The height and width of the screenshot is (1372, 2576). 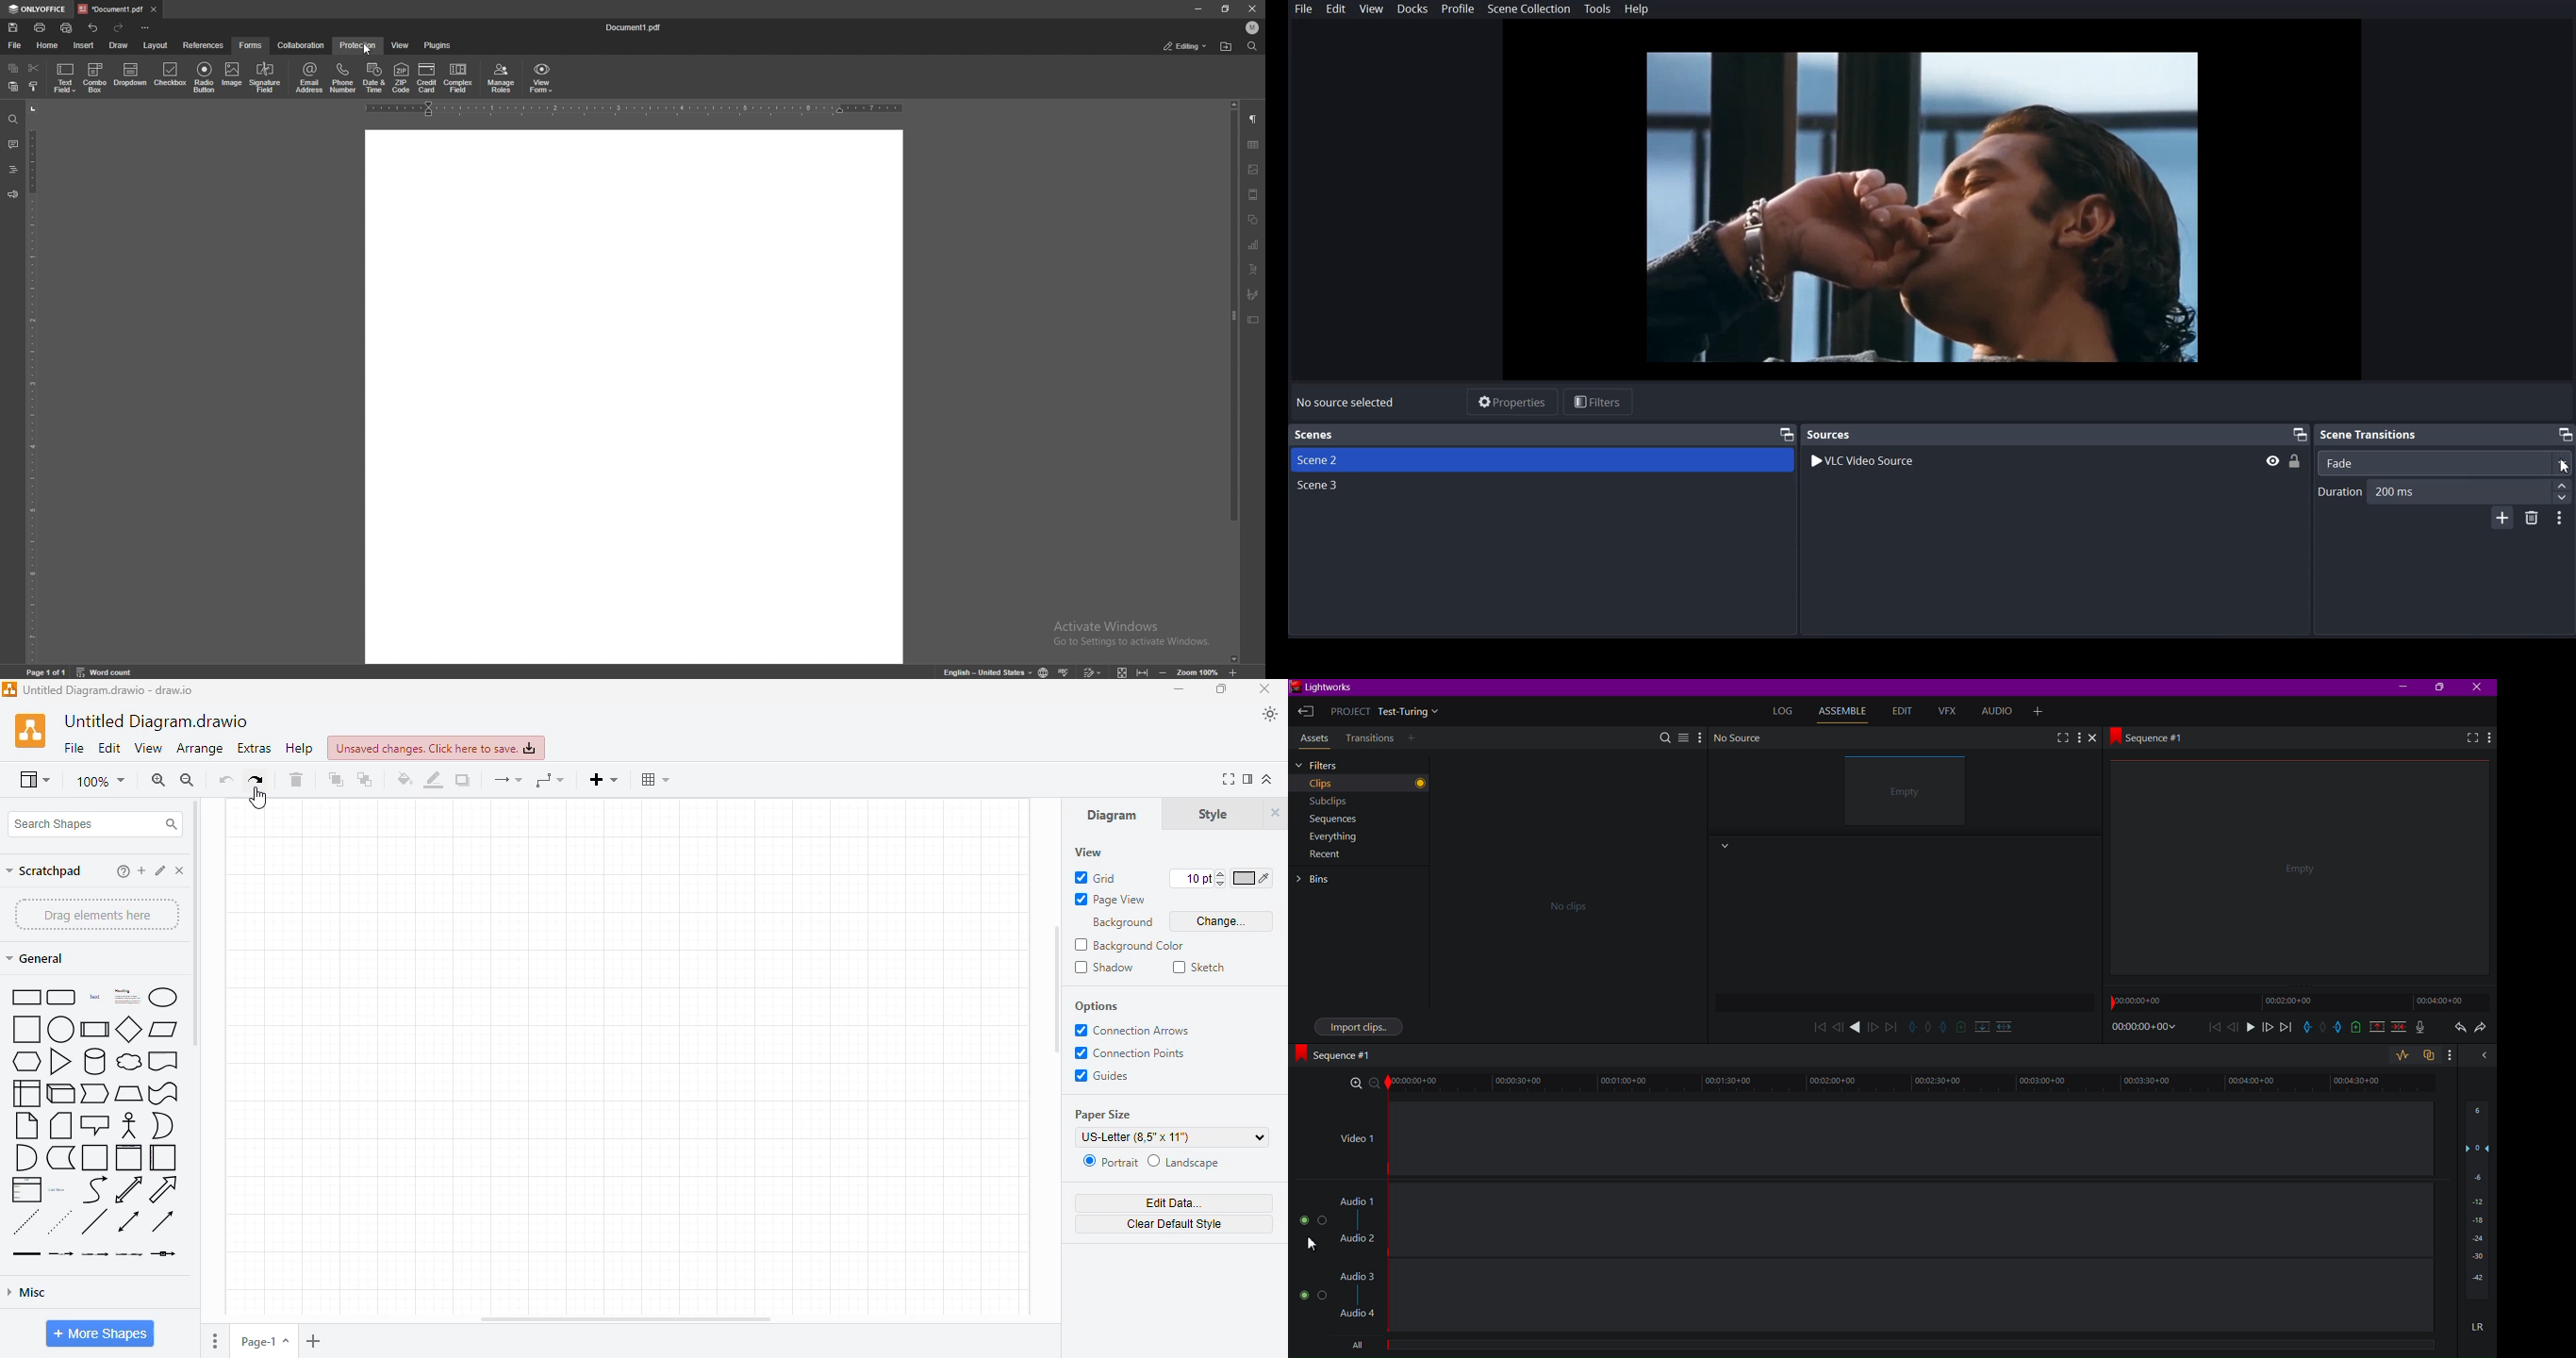 What do you see at coordinates (1371, 9) in the screenshot?
I see `View` at bounding box center [1371, 9].